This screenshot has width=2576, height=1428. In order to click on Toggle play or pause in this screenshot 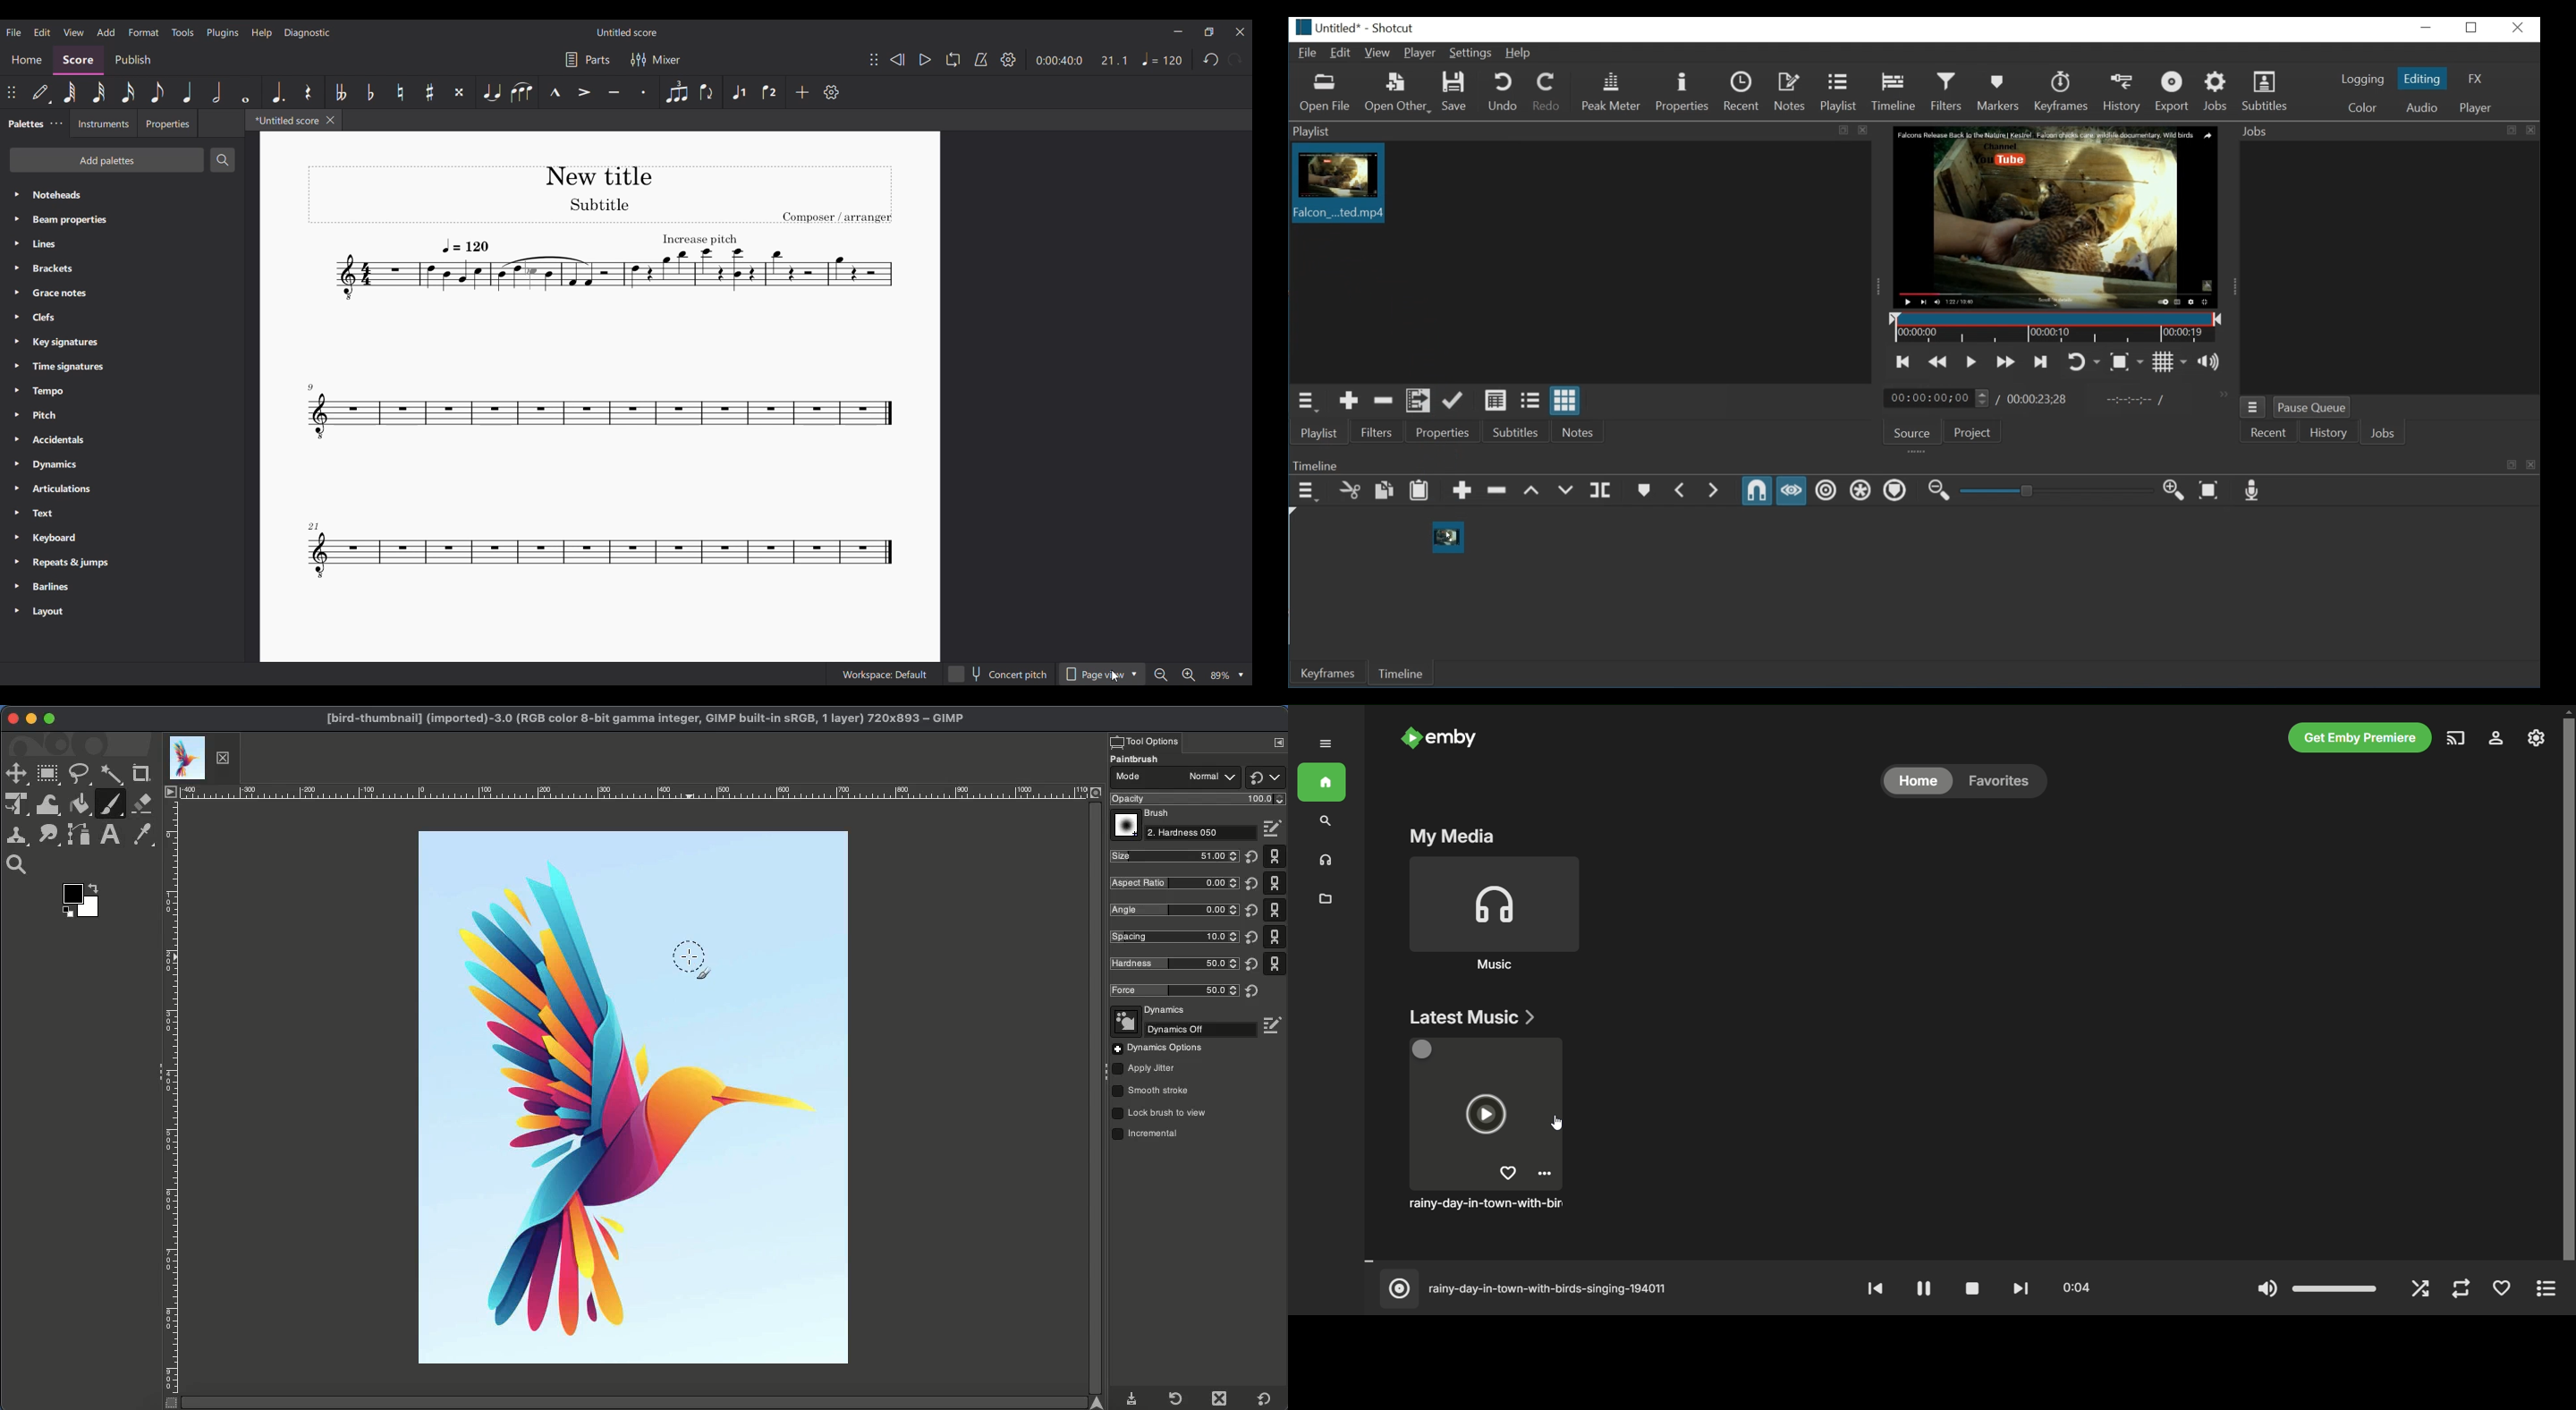, I will do `click(1971, 362)`.